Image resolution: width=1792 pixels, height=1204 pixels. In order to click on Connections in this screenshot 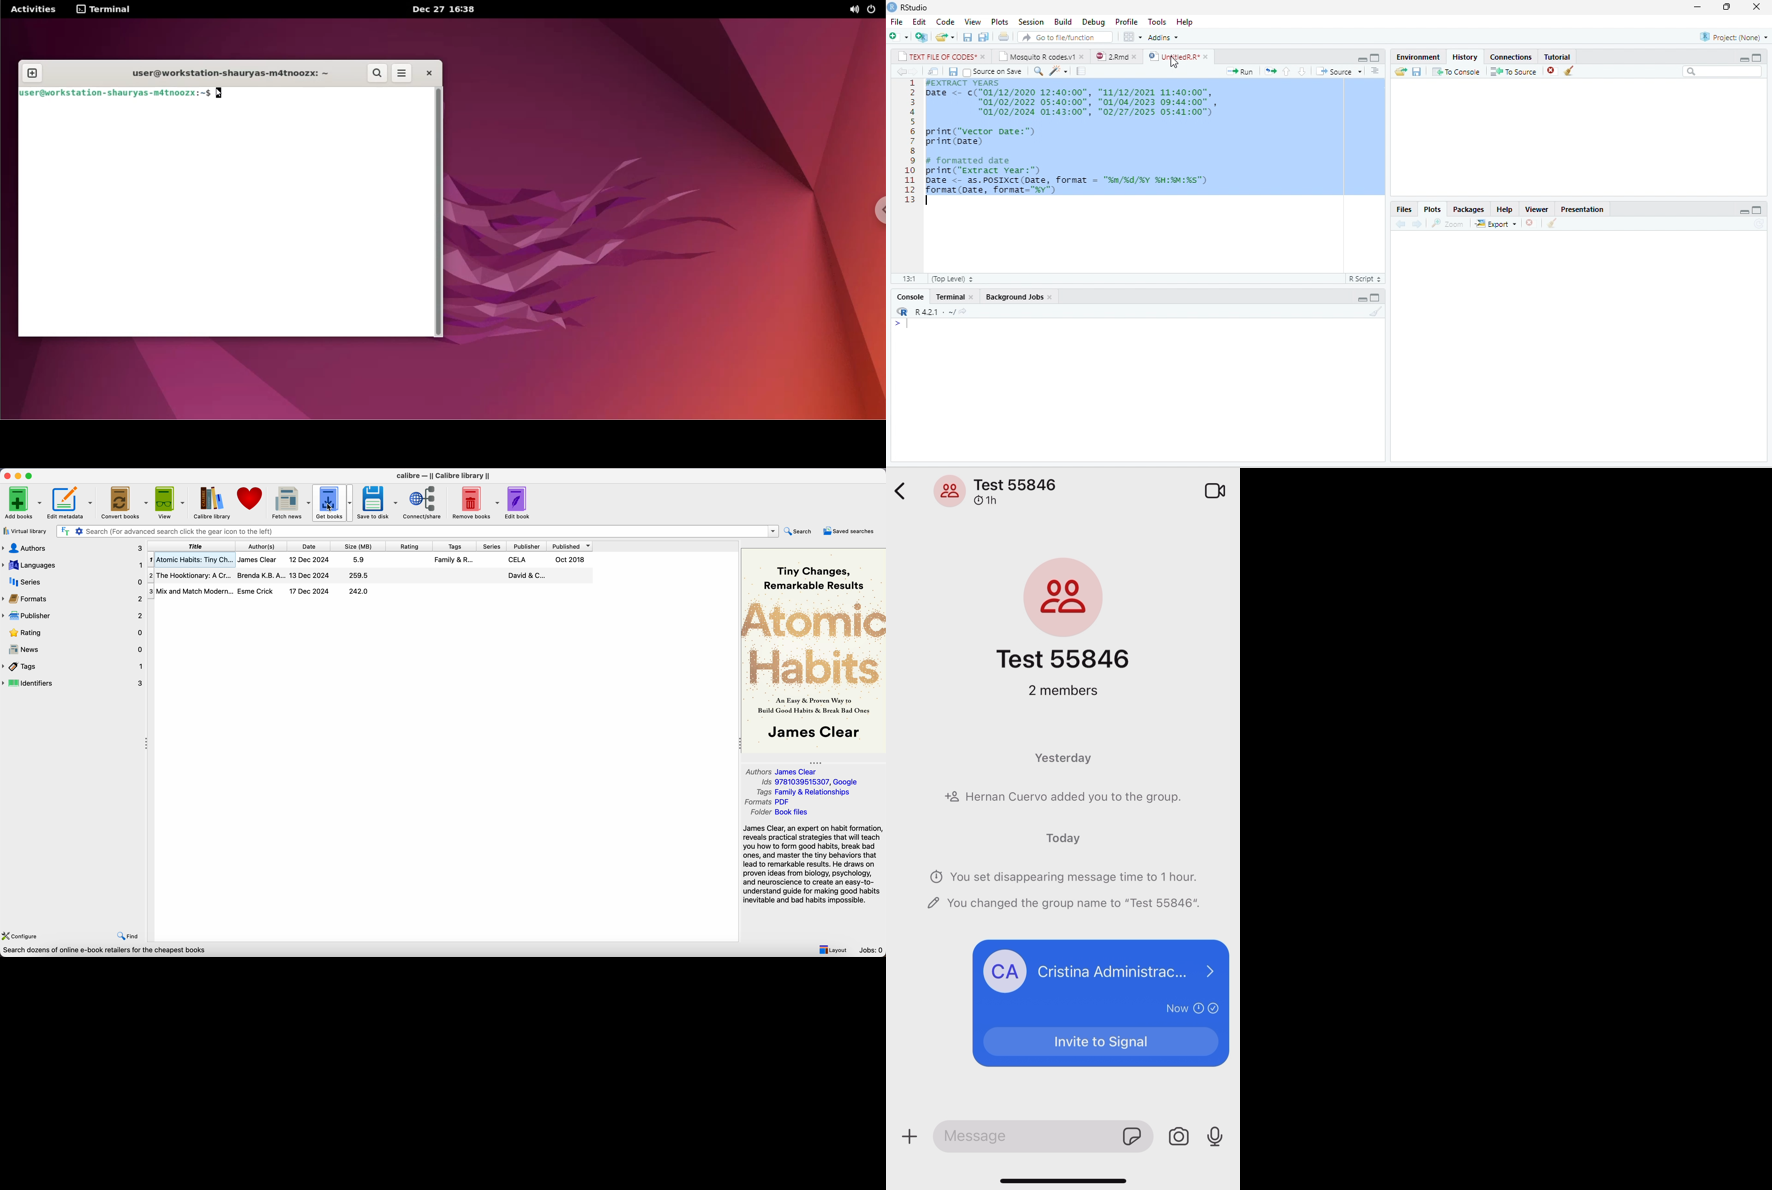, I will do `click(1512, 58)`.